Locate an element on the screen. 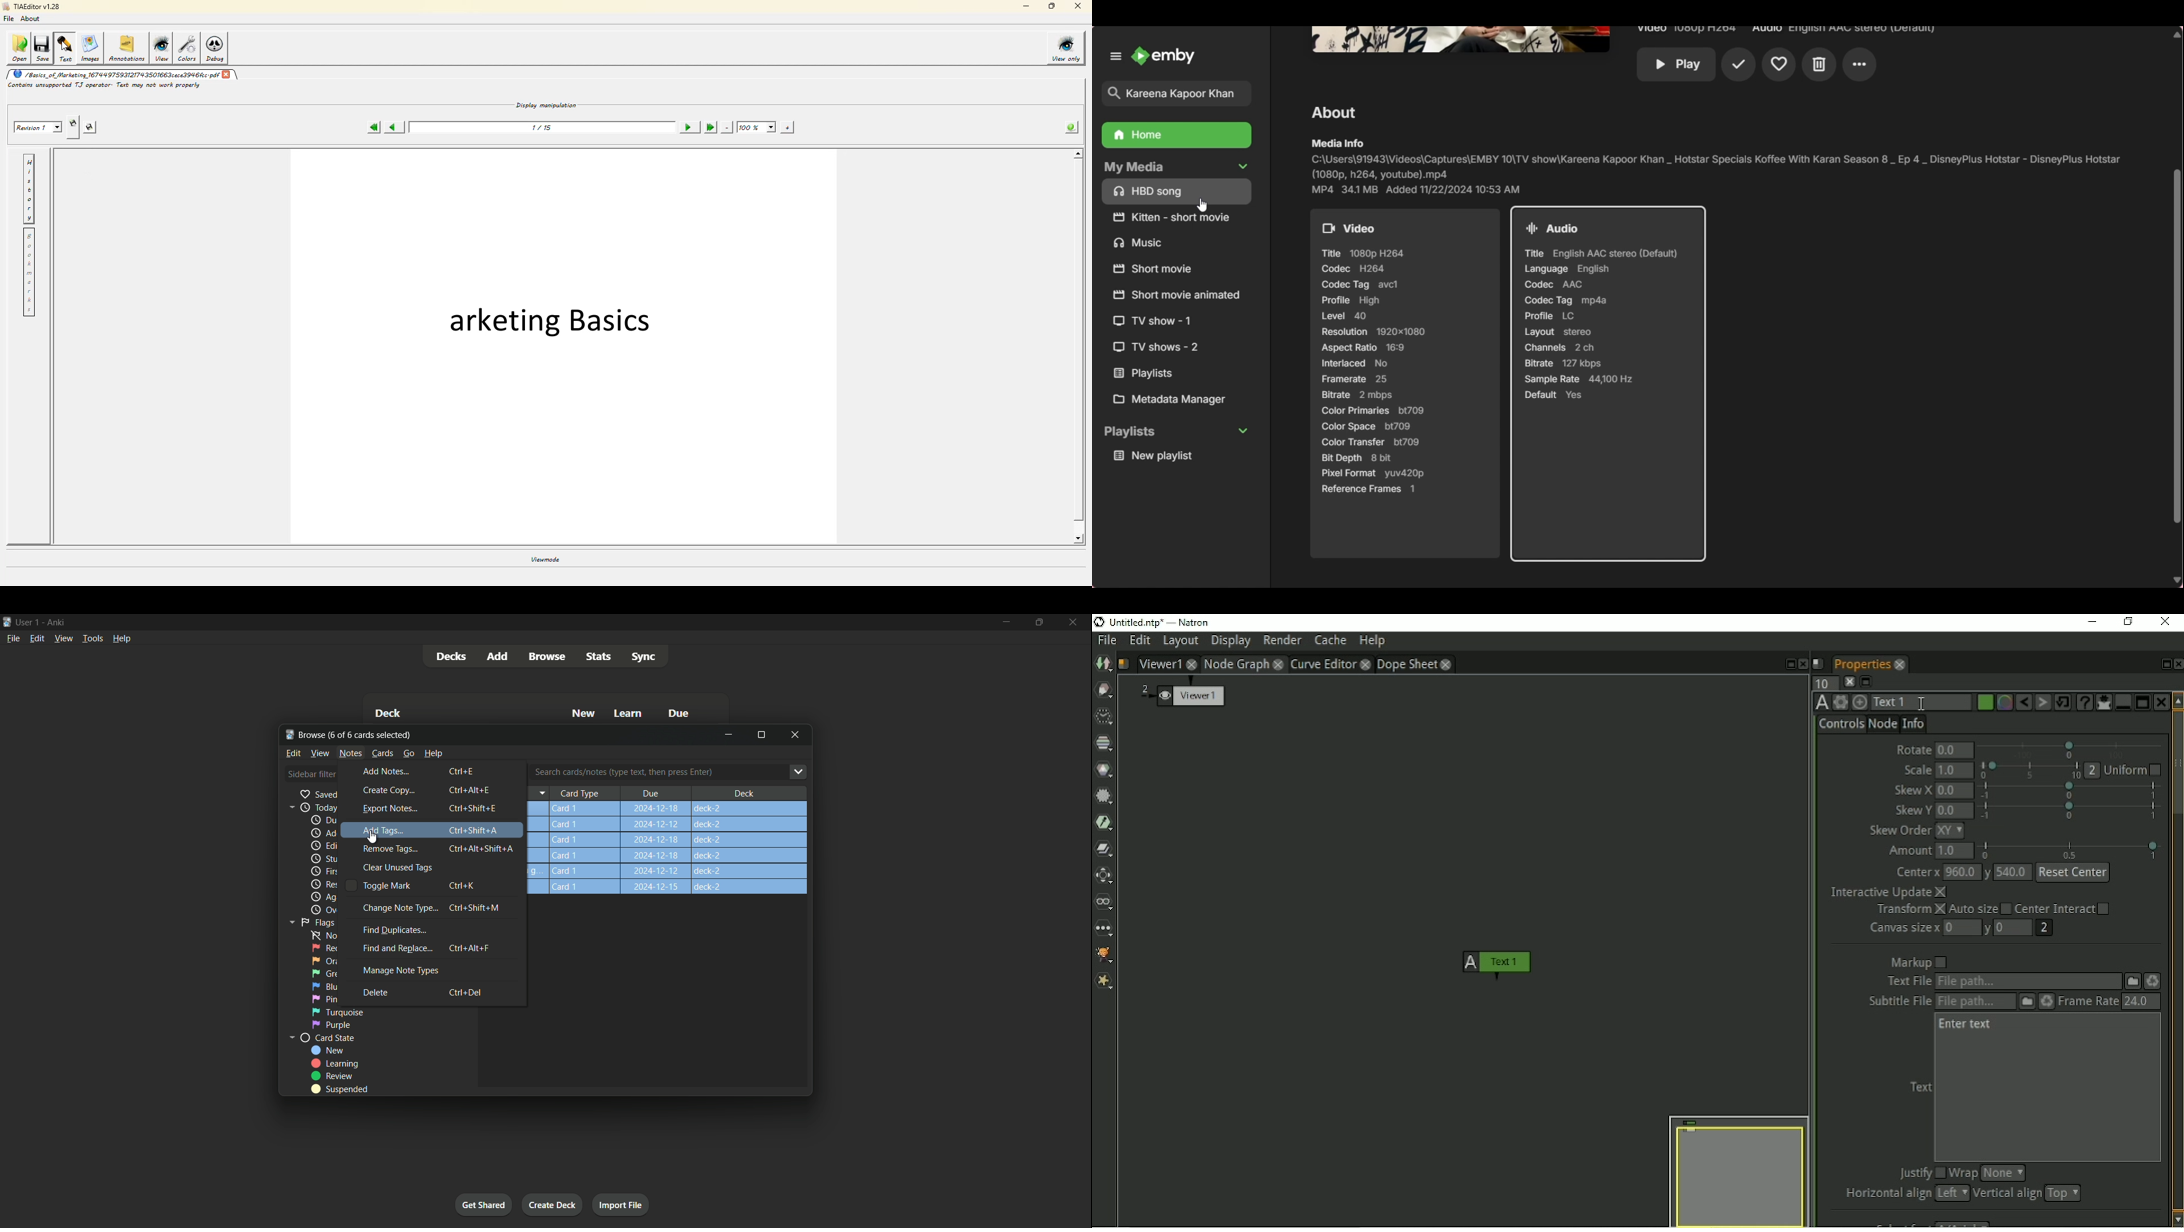 The width and height of the screenshot is (2184, 1232). Today is located at coordinates (310, 807).